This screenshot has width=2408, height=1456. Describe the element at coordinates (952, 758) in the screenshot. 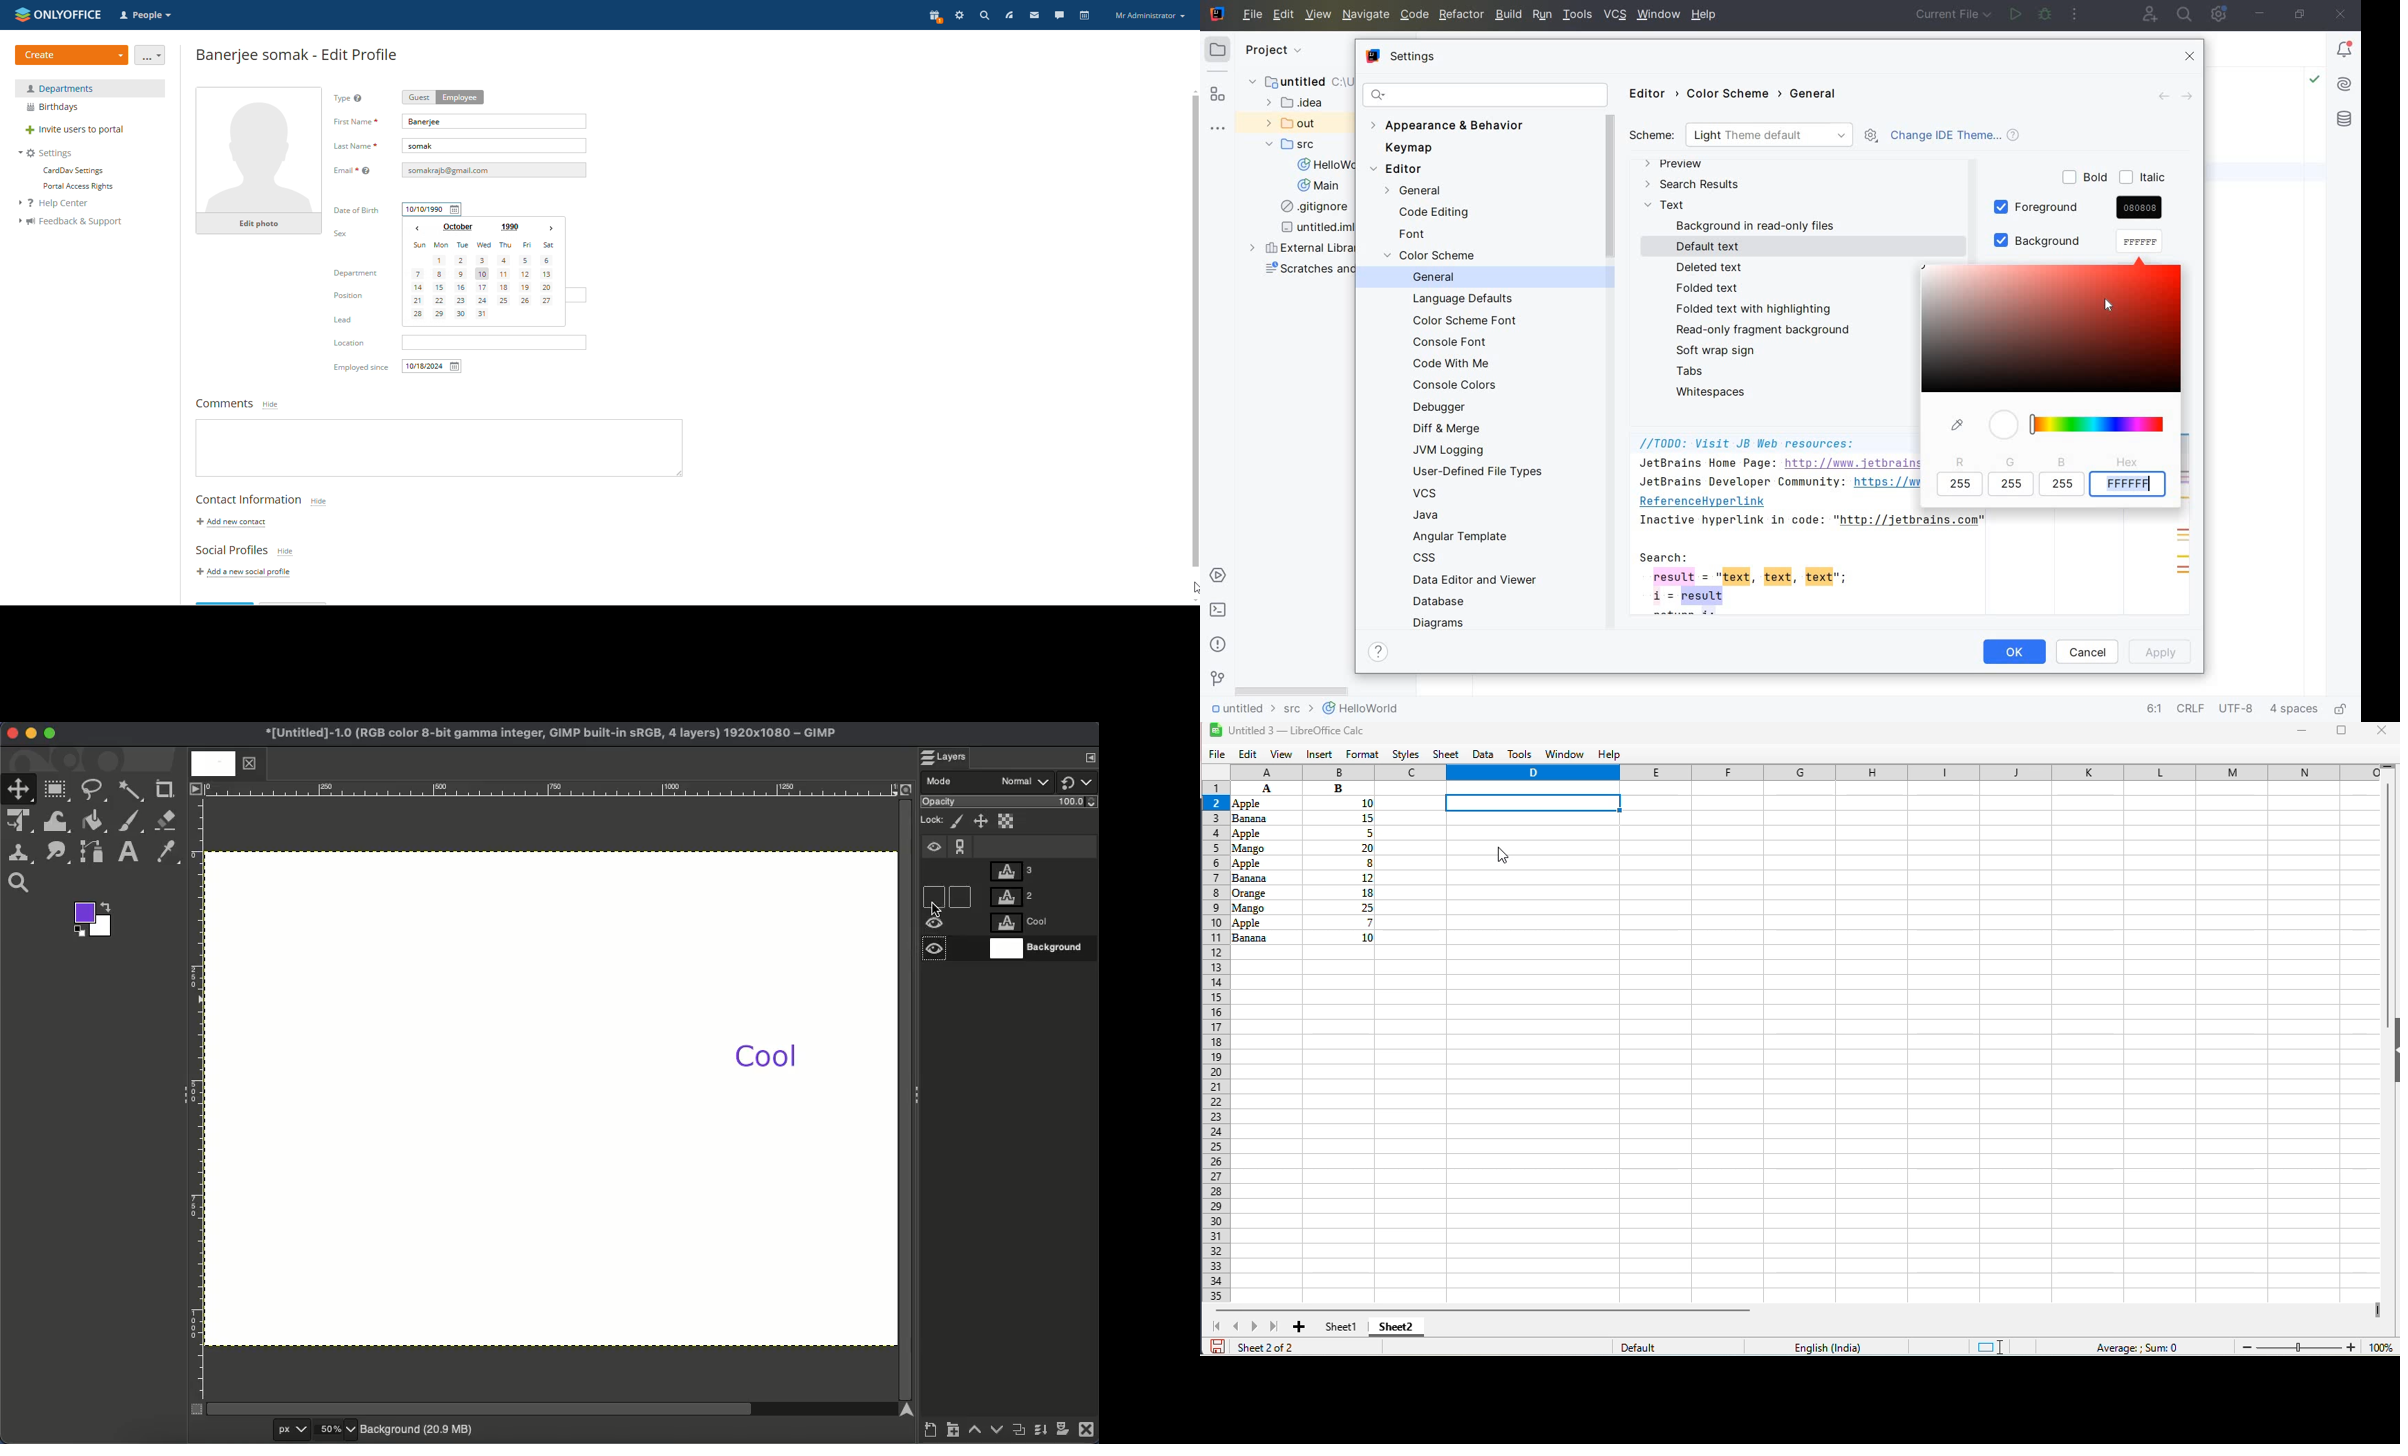

I see `Layers` at that location.